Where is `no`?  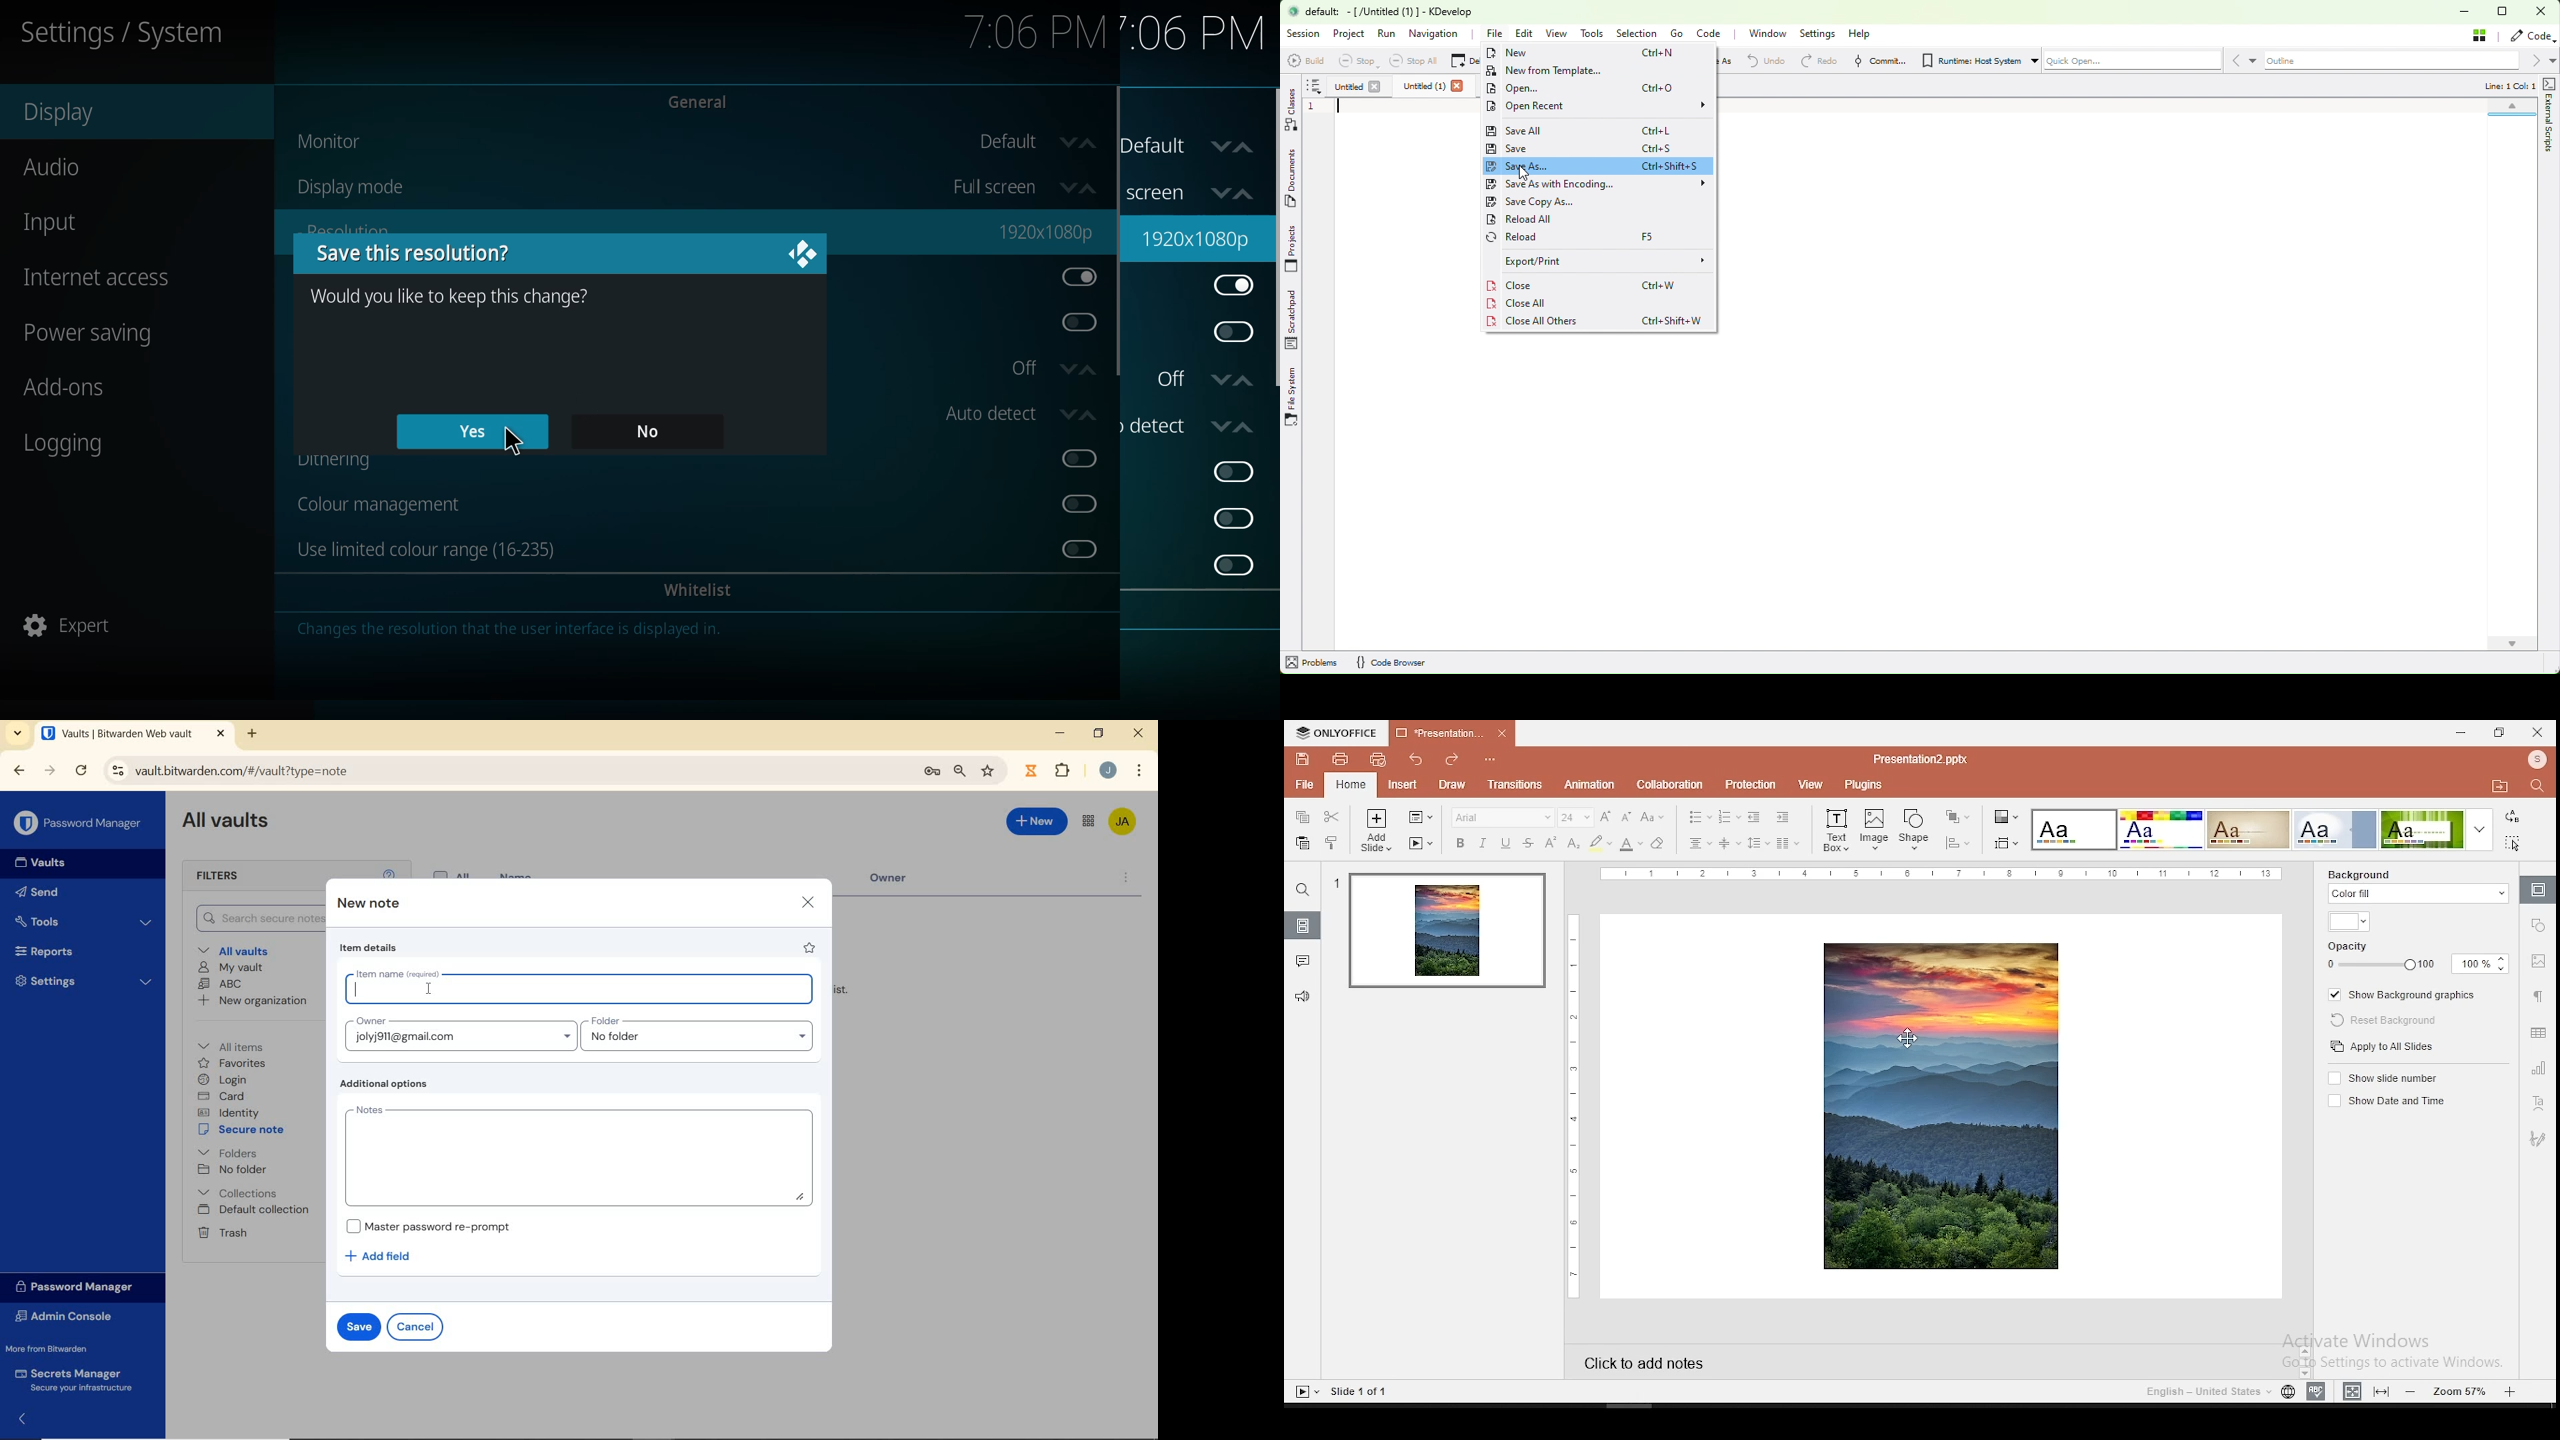 no is located at coordinates (649, 431).